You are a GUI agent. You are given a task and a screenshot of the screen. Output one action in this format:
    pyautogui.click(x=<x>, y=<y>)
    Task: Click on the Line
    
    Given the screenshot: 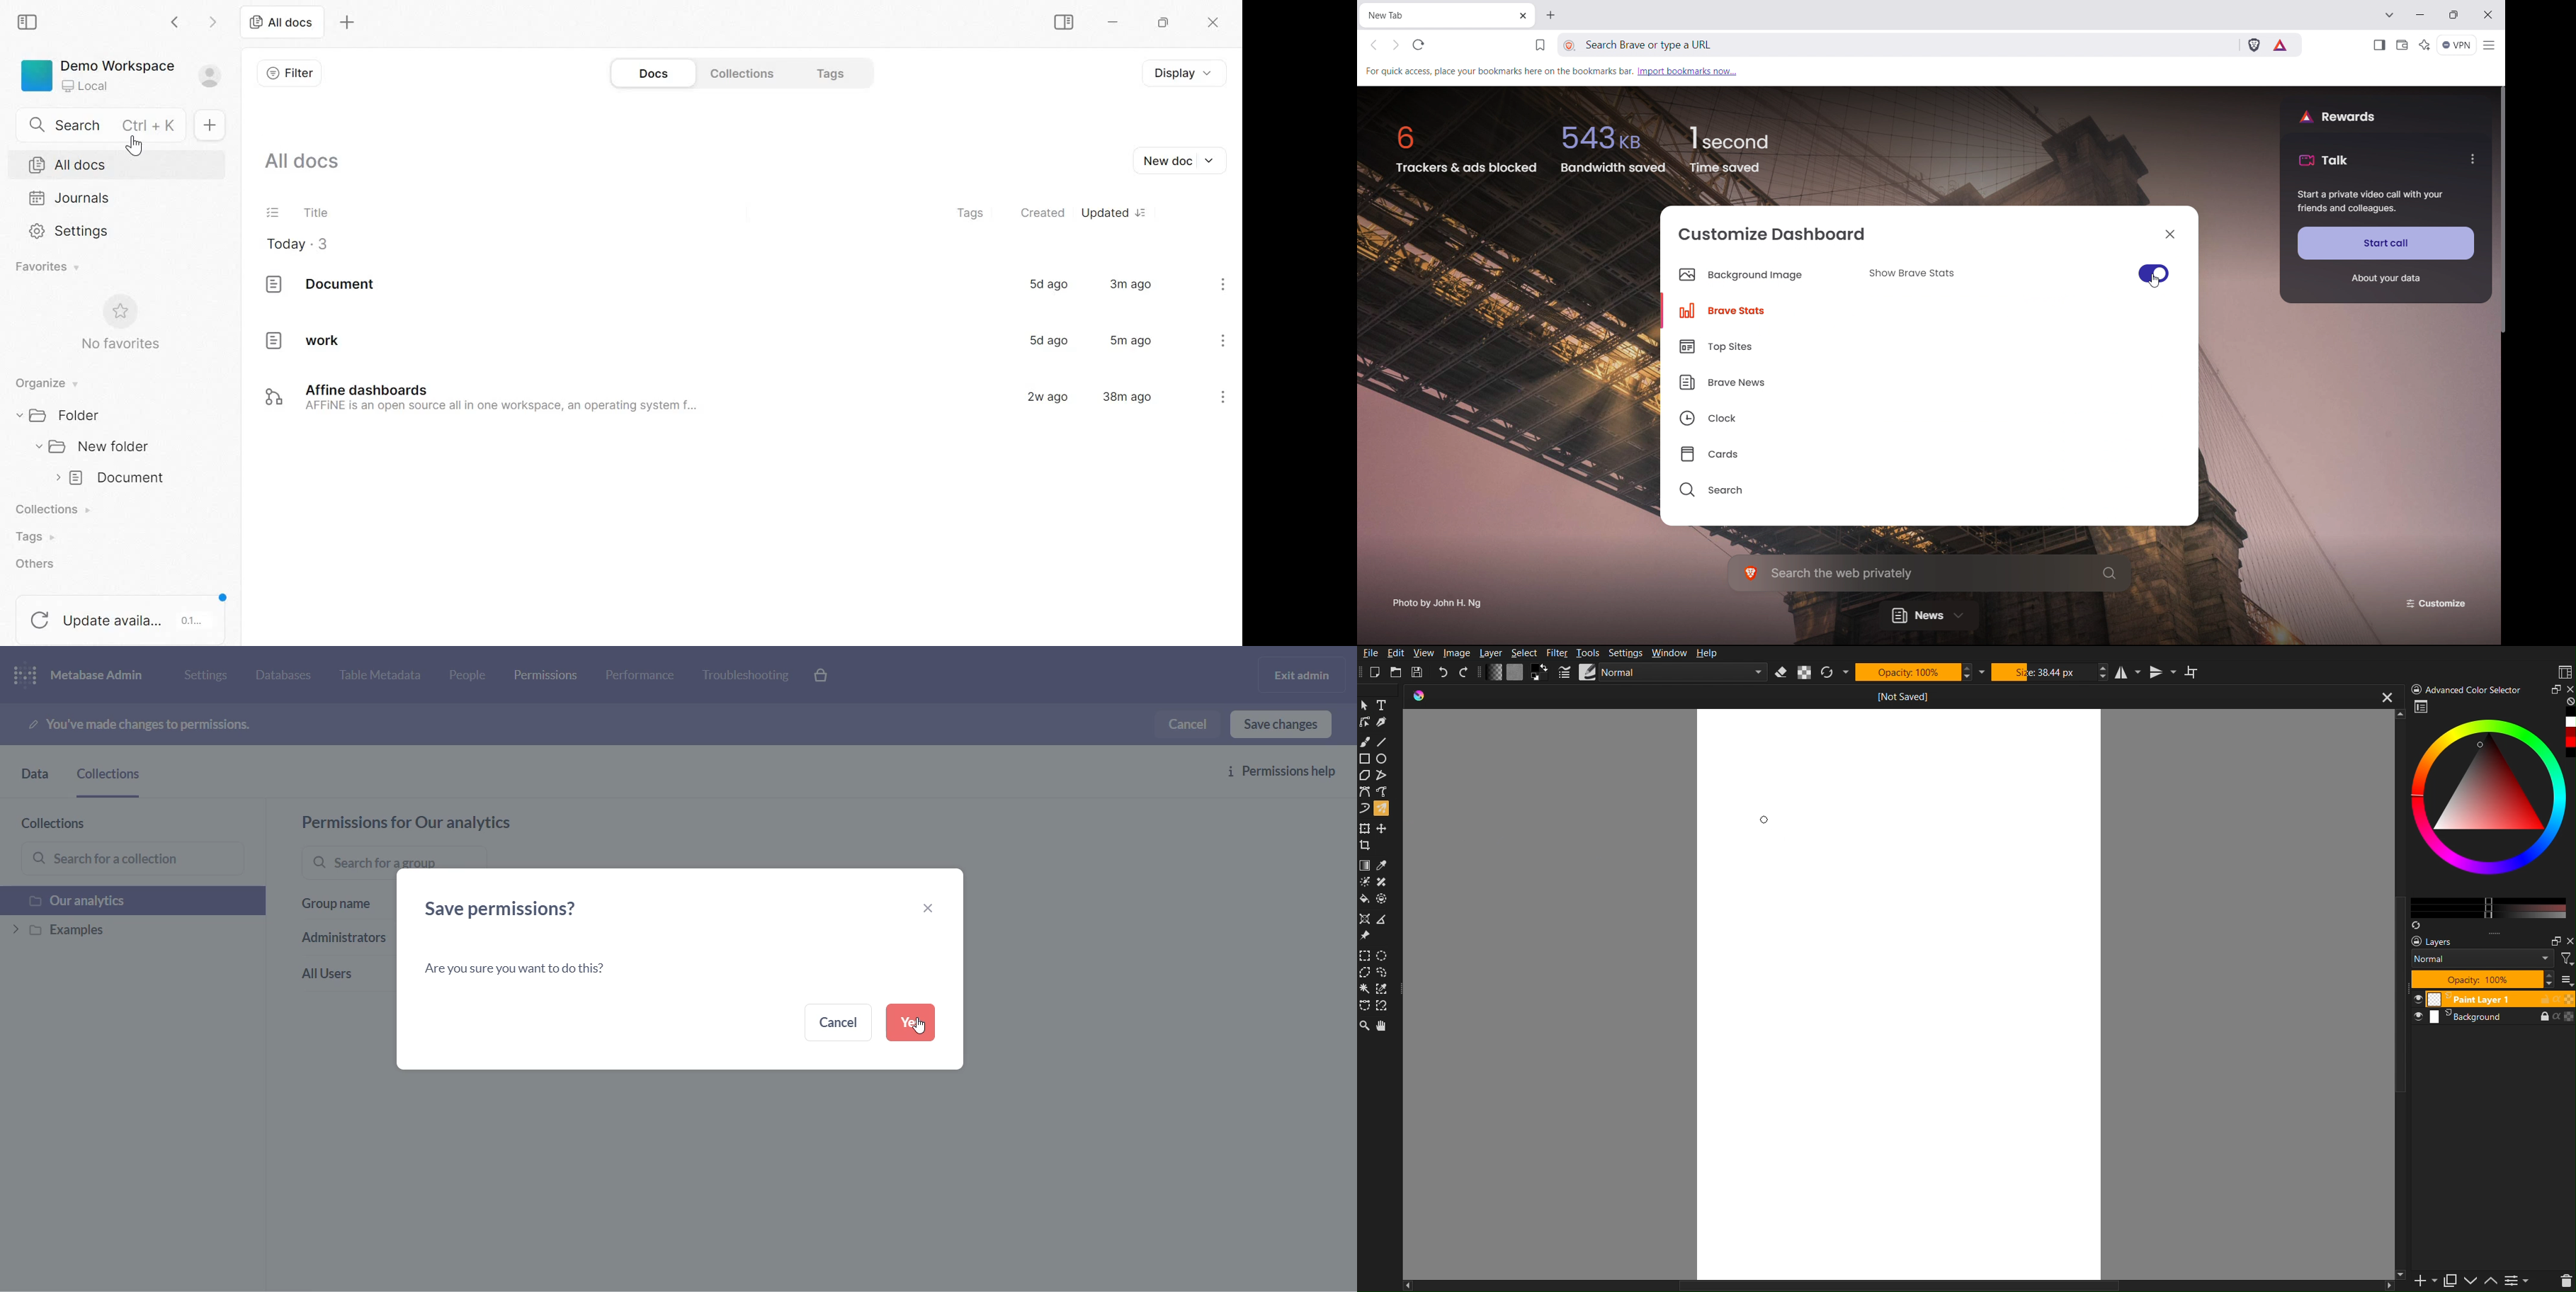 What is the action you would take?
    pyautogui.click(x=1385, y=742)
    